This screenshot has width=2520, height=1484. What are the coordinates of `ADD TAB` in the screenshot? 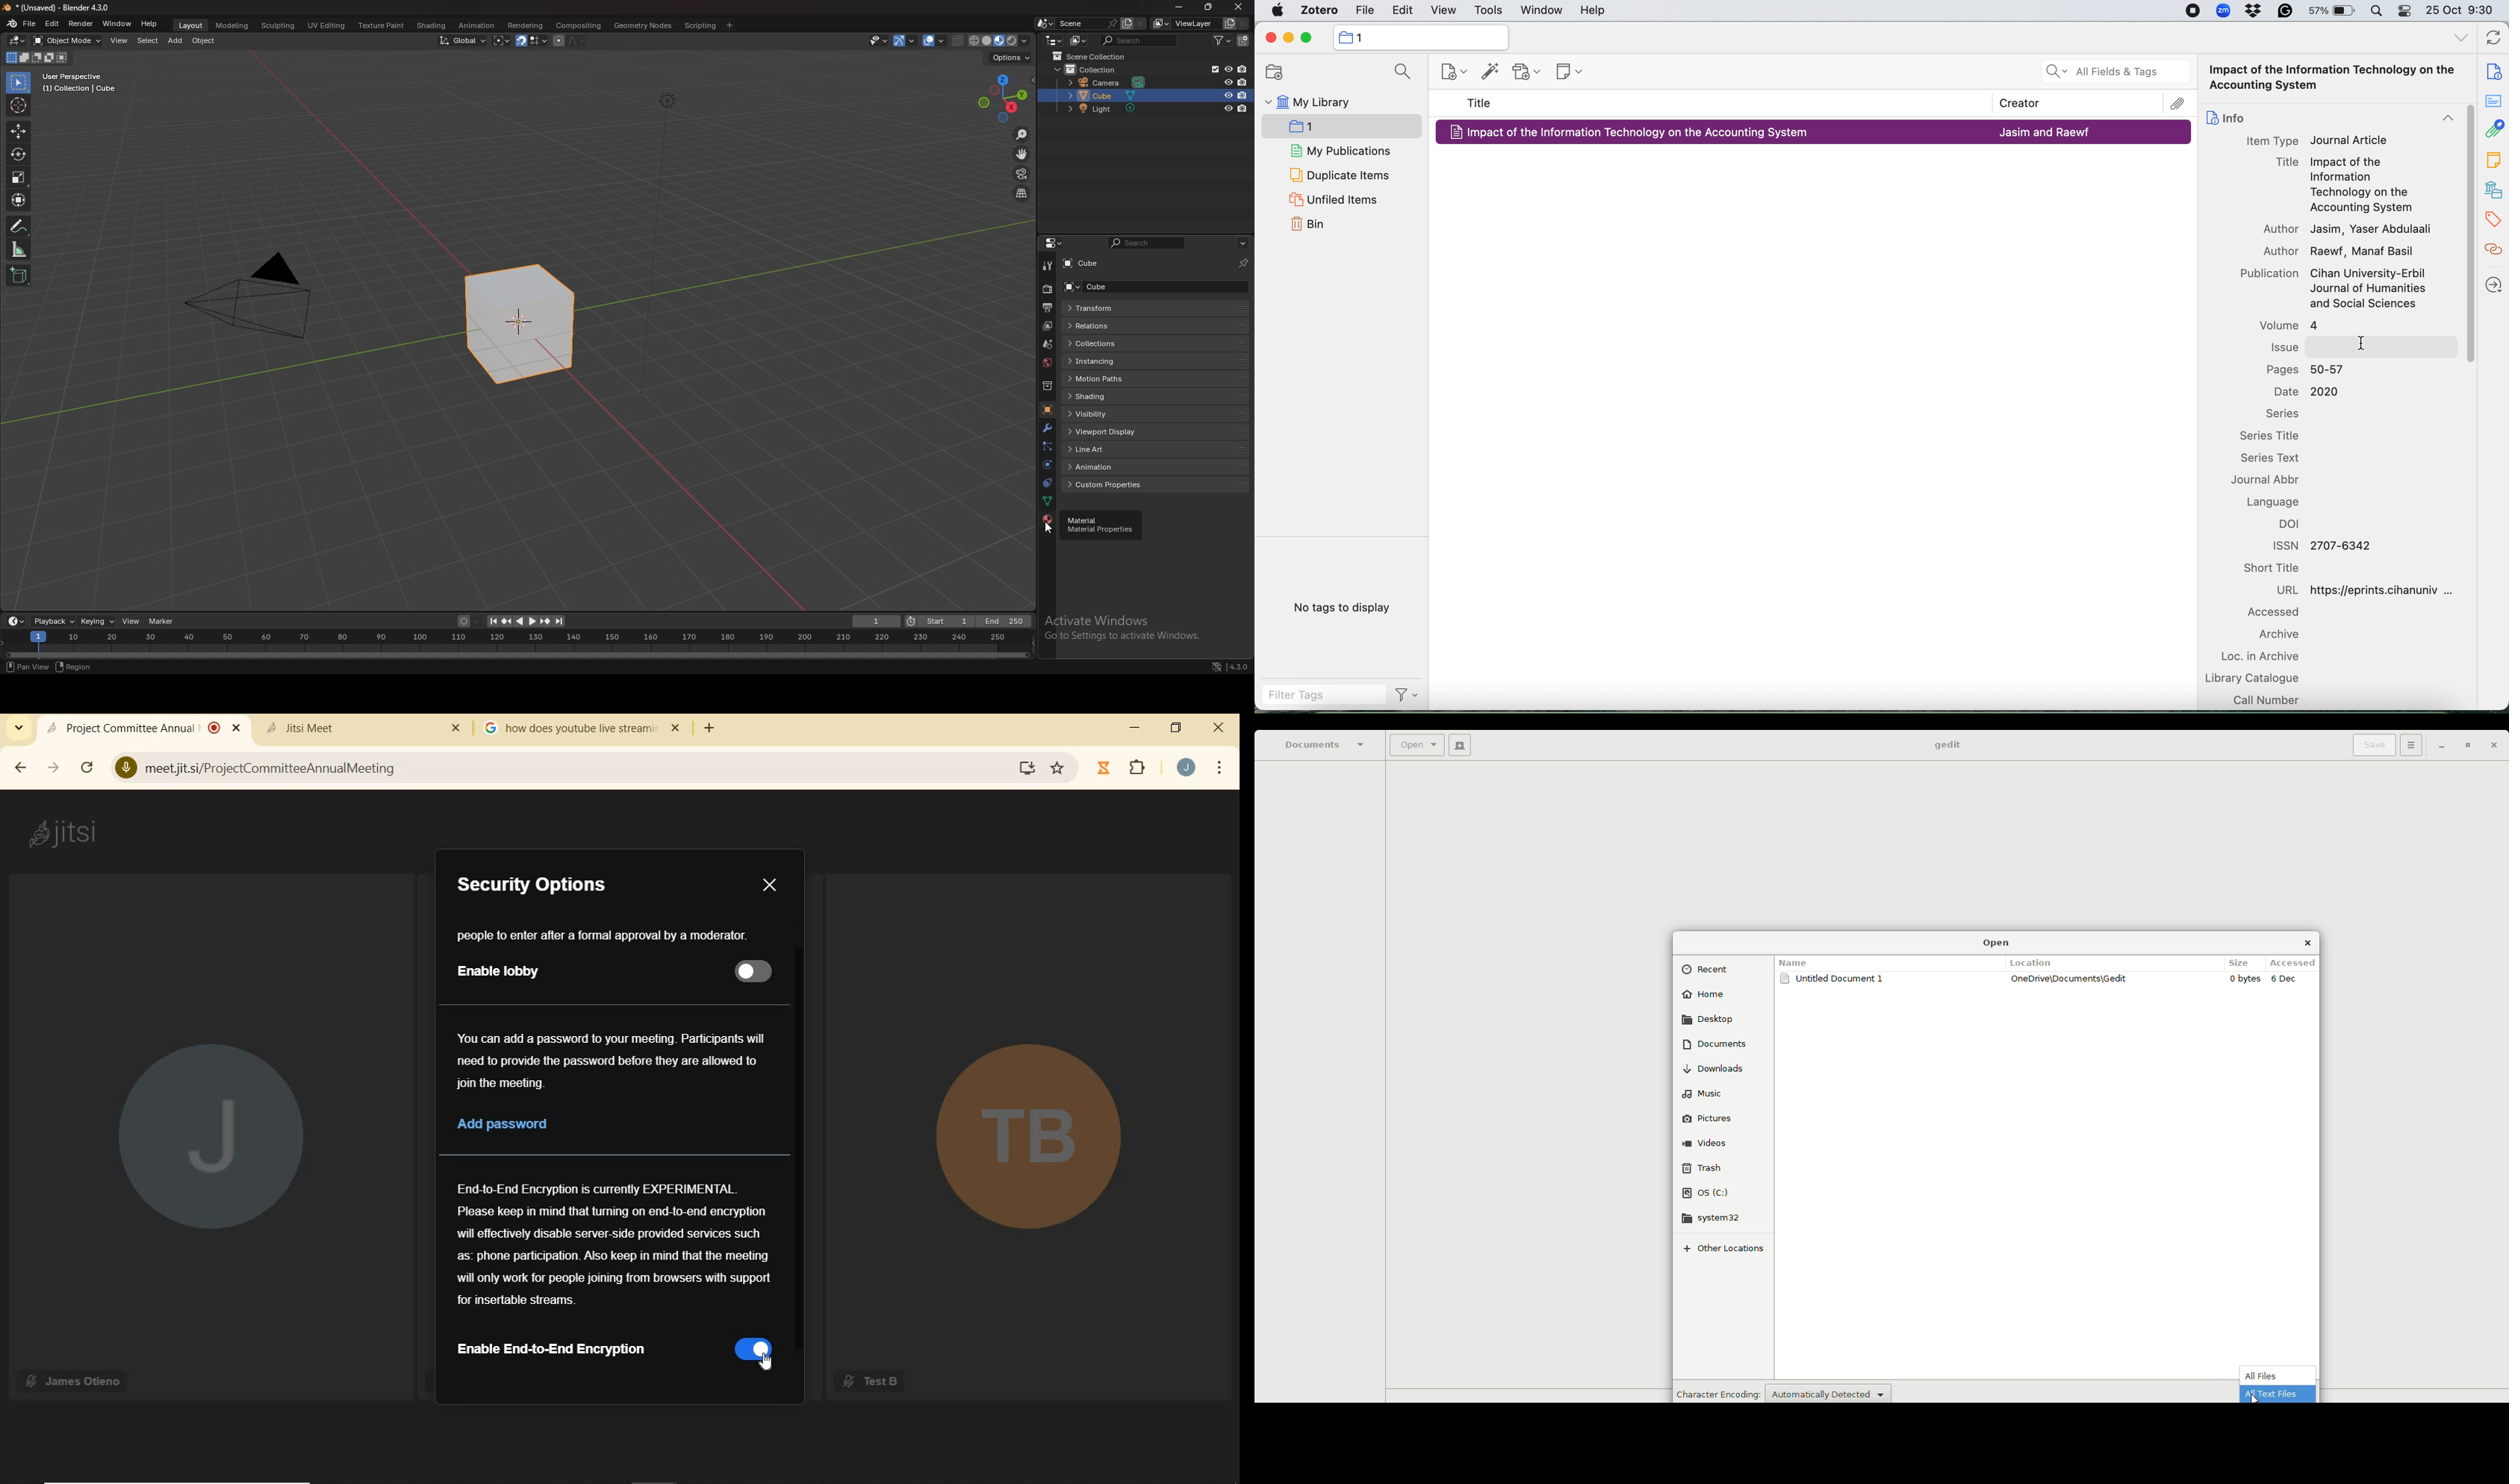 It's located at (708, 729).